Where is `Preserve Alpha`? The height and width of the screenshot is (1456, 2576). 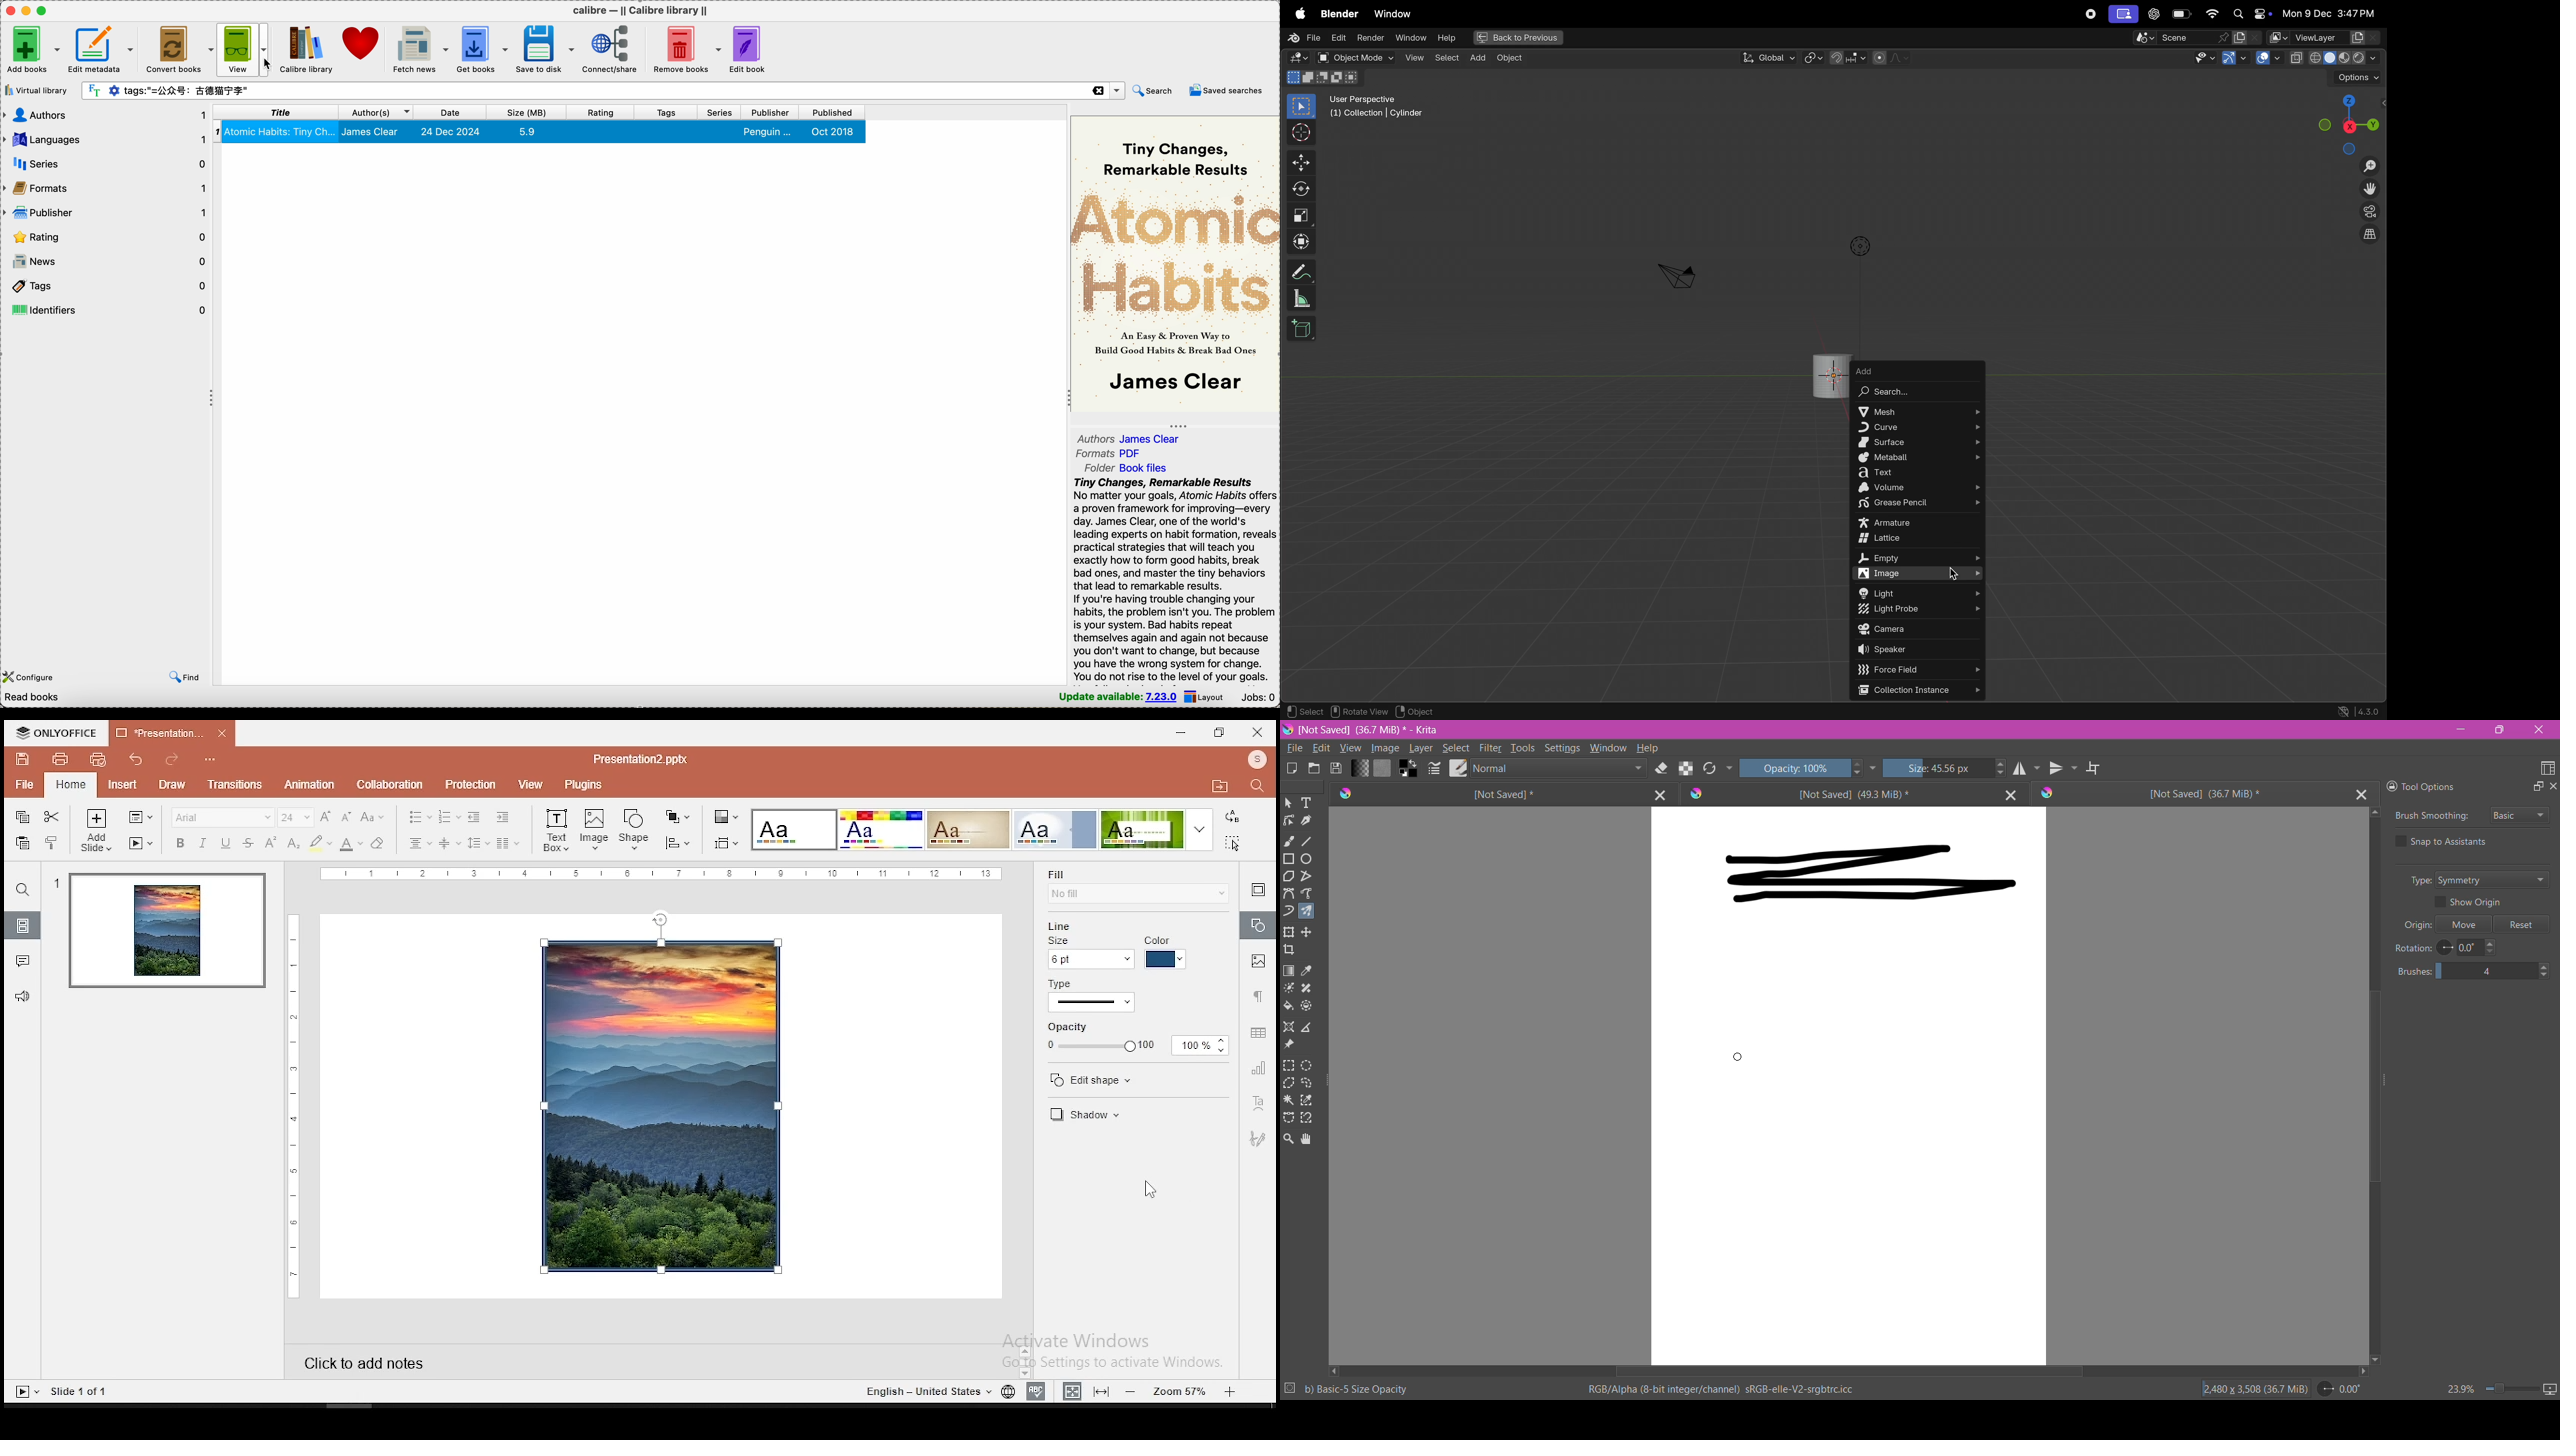 Preserve Alpha is located at coordinates (1684, 767).